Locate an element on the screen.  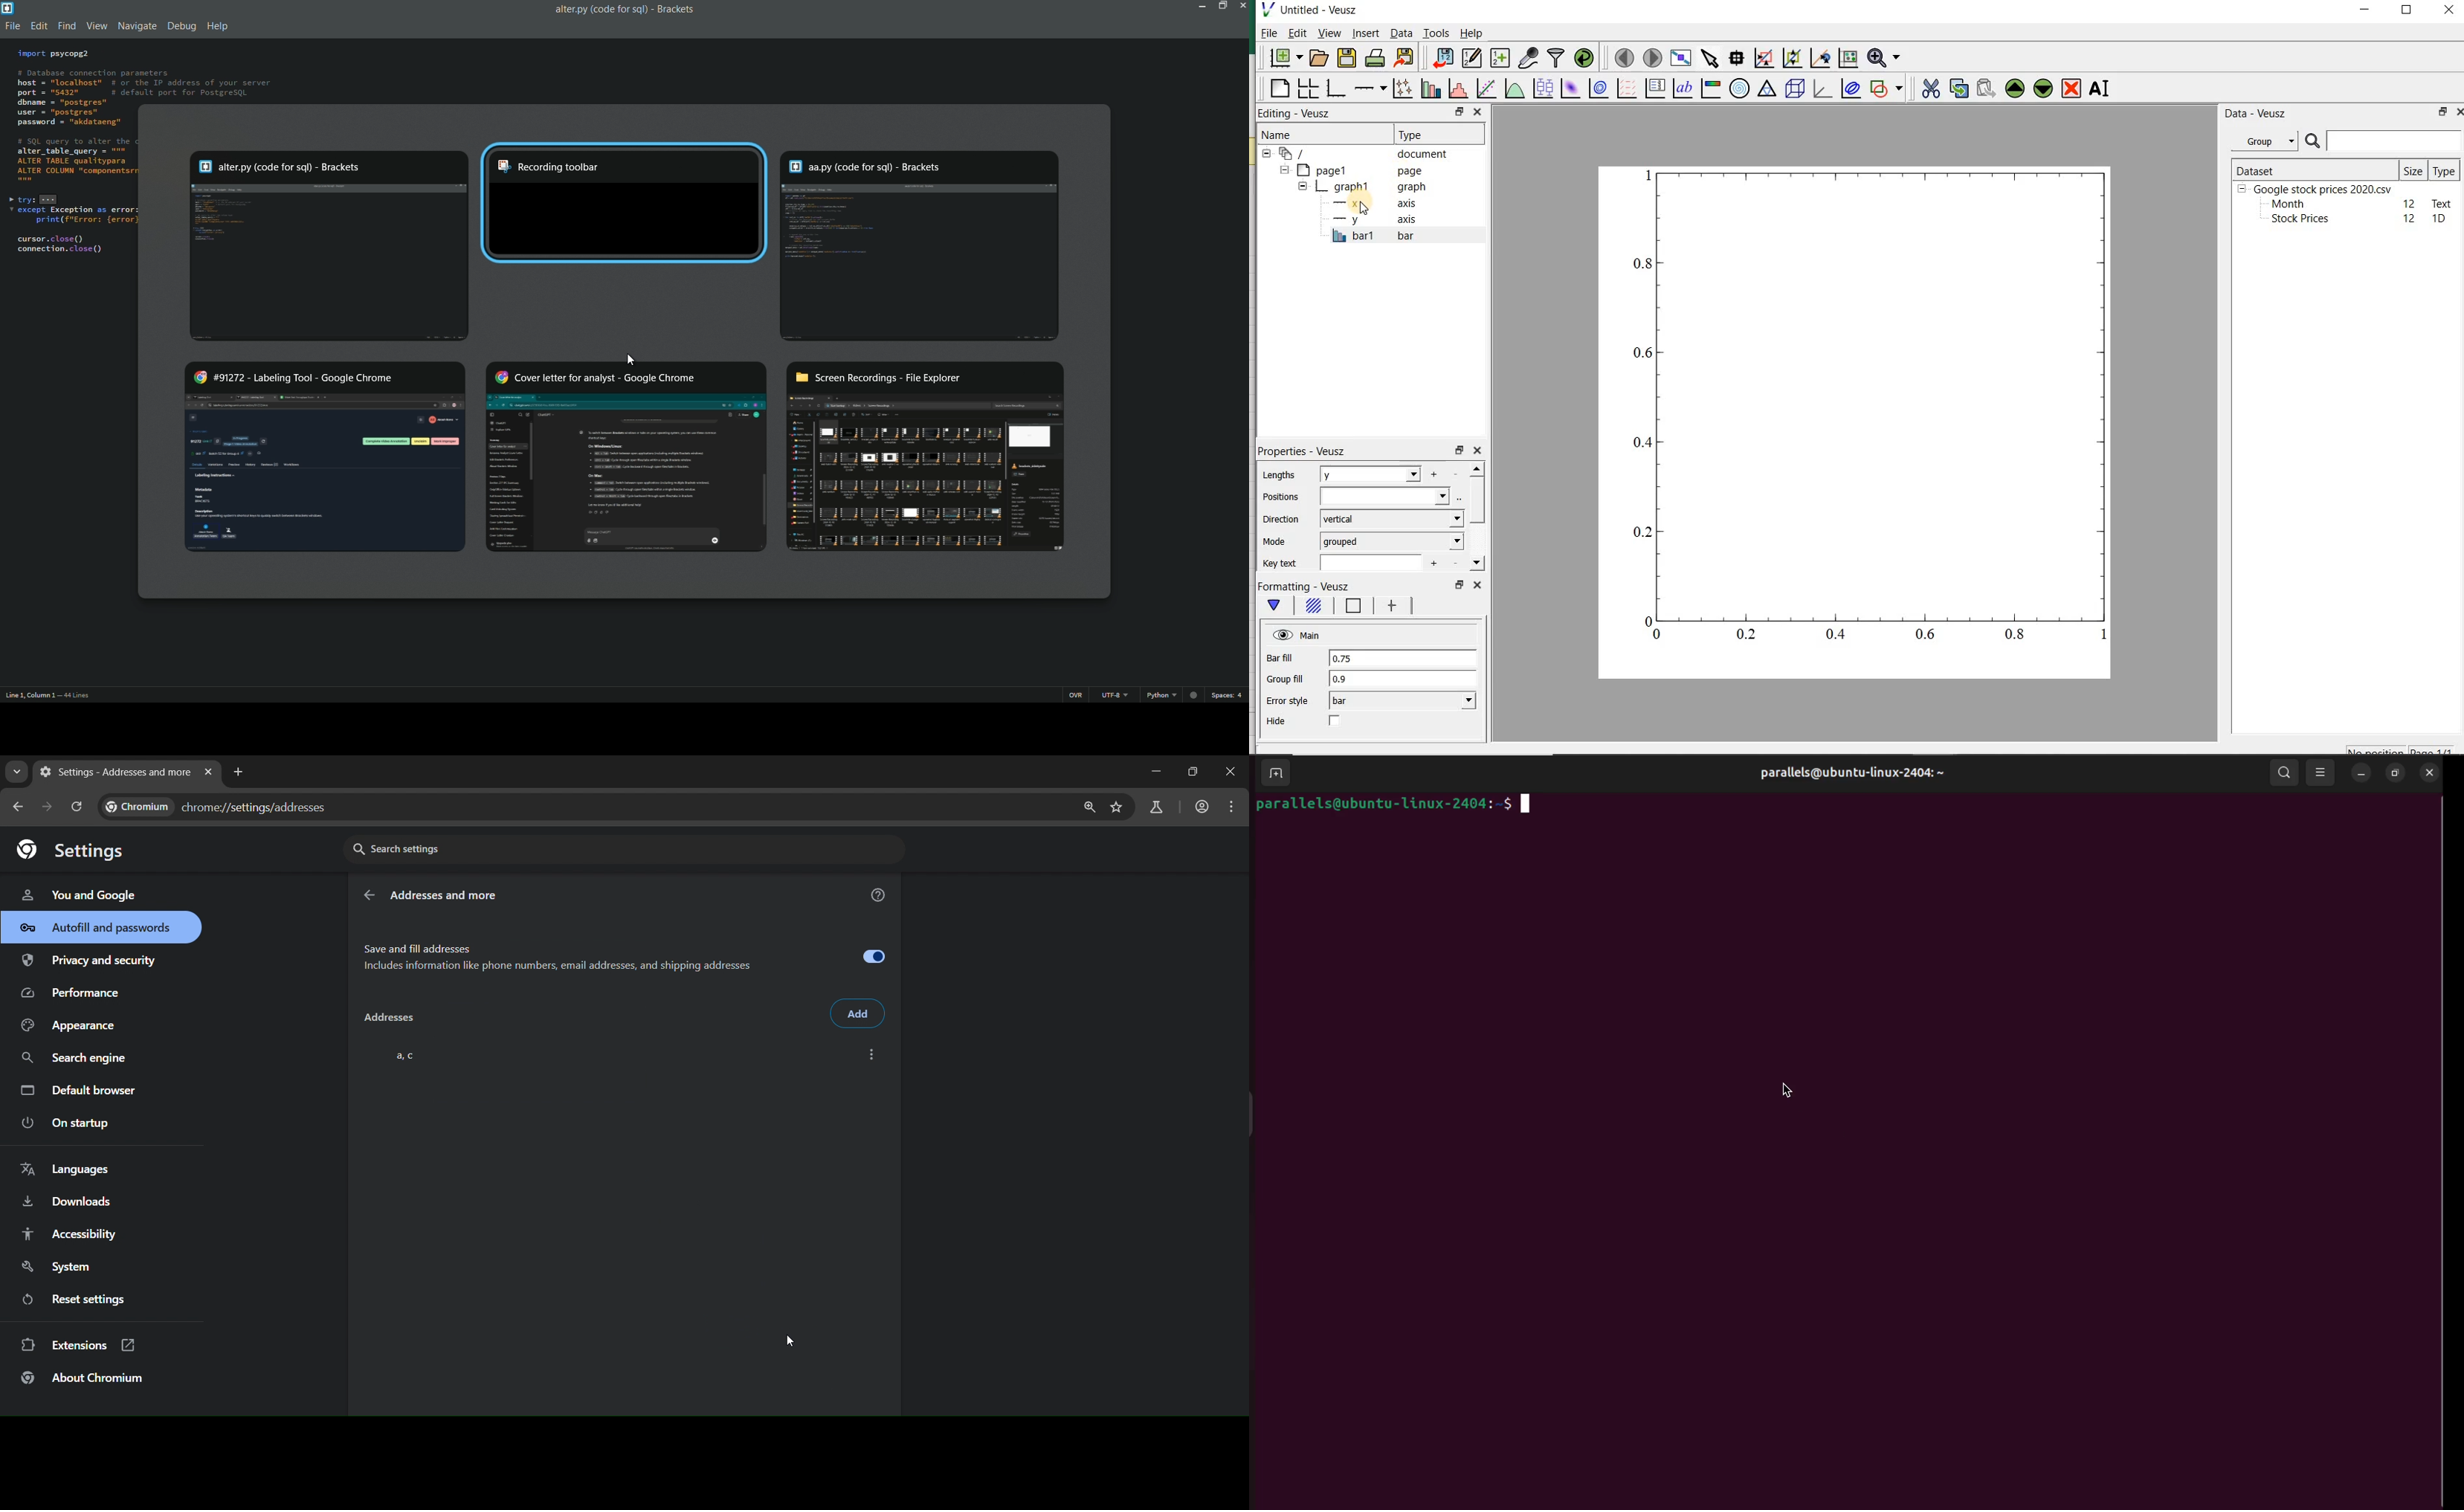
1D is located at coordinates (2441, 219).